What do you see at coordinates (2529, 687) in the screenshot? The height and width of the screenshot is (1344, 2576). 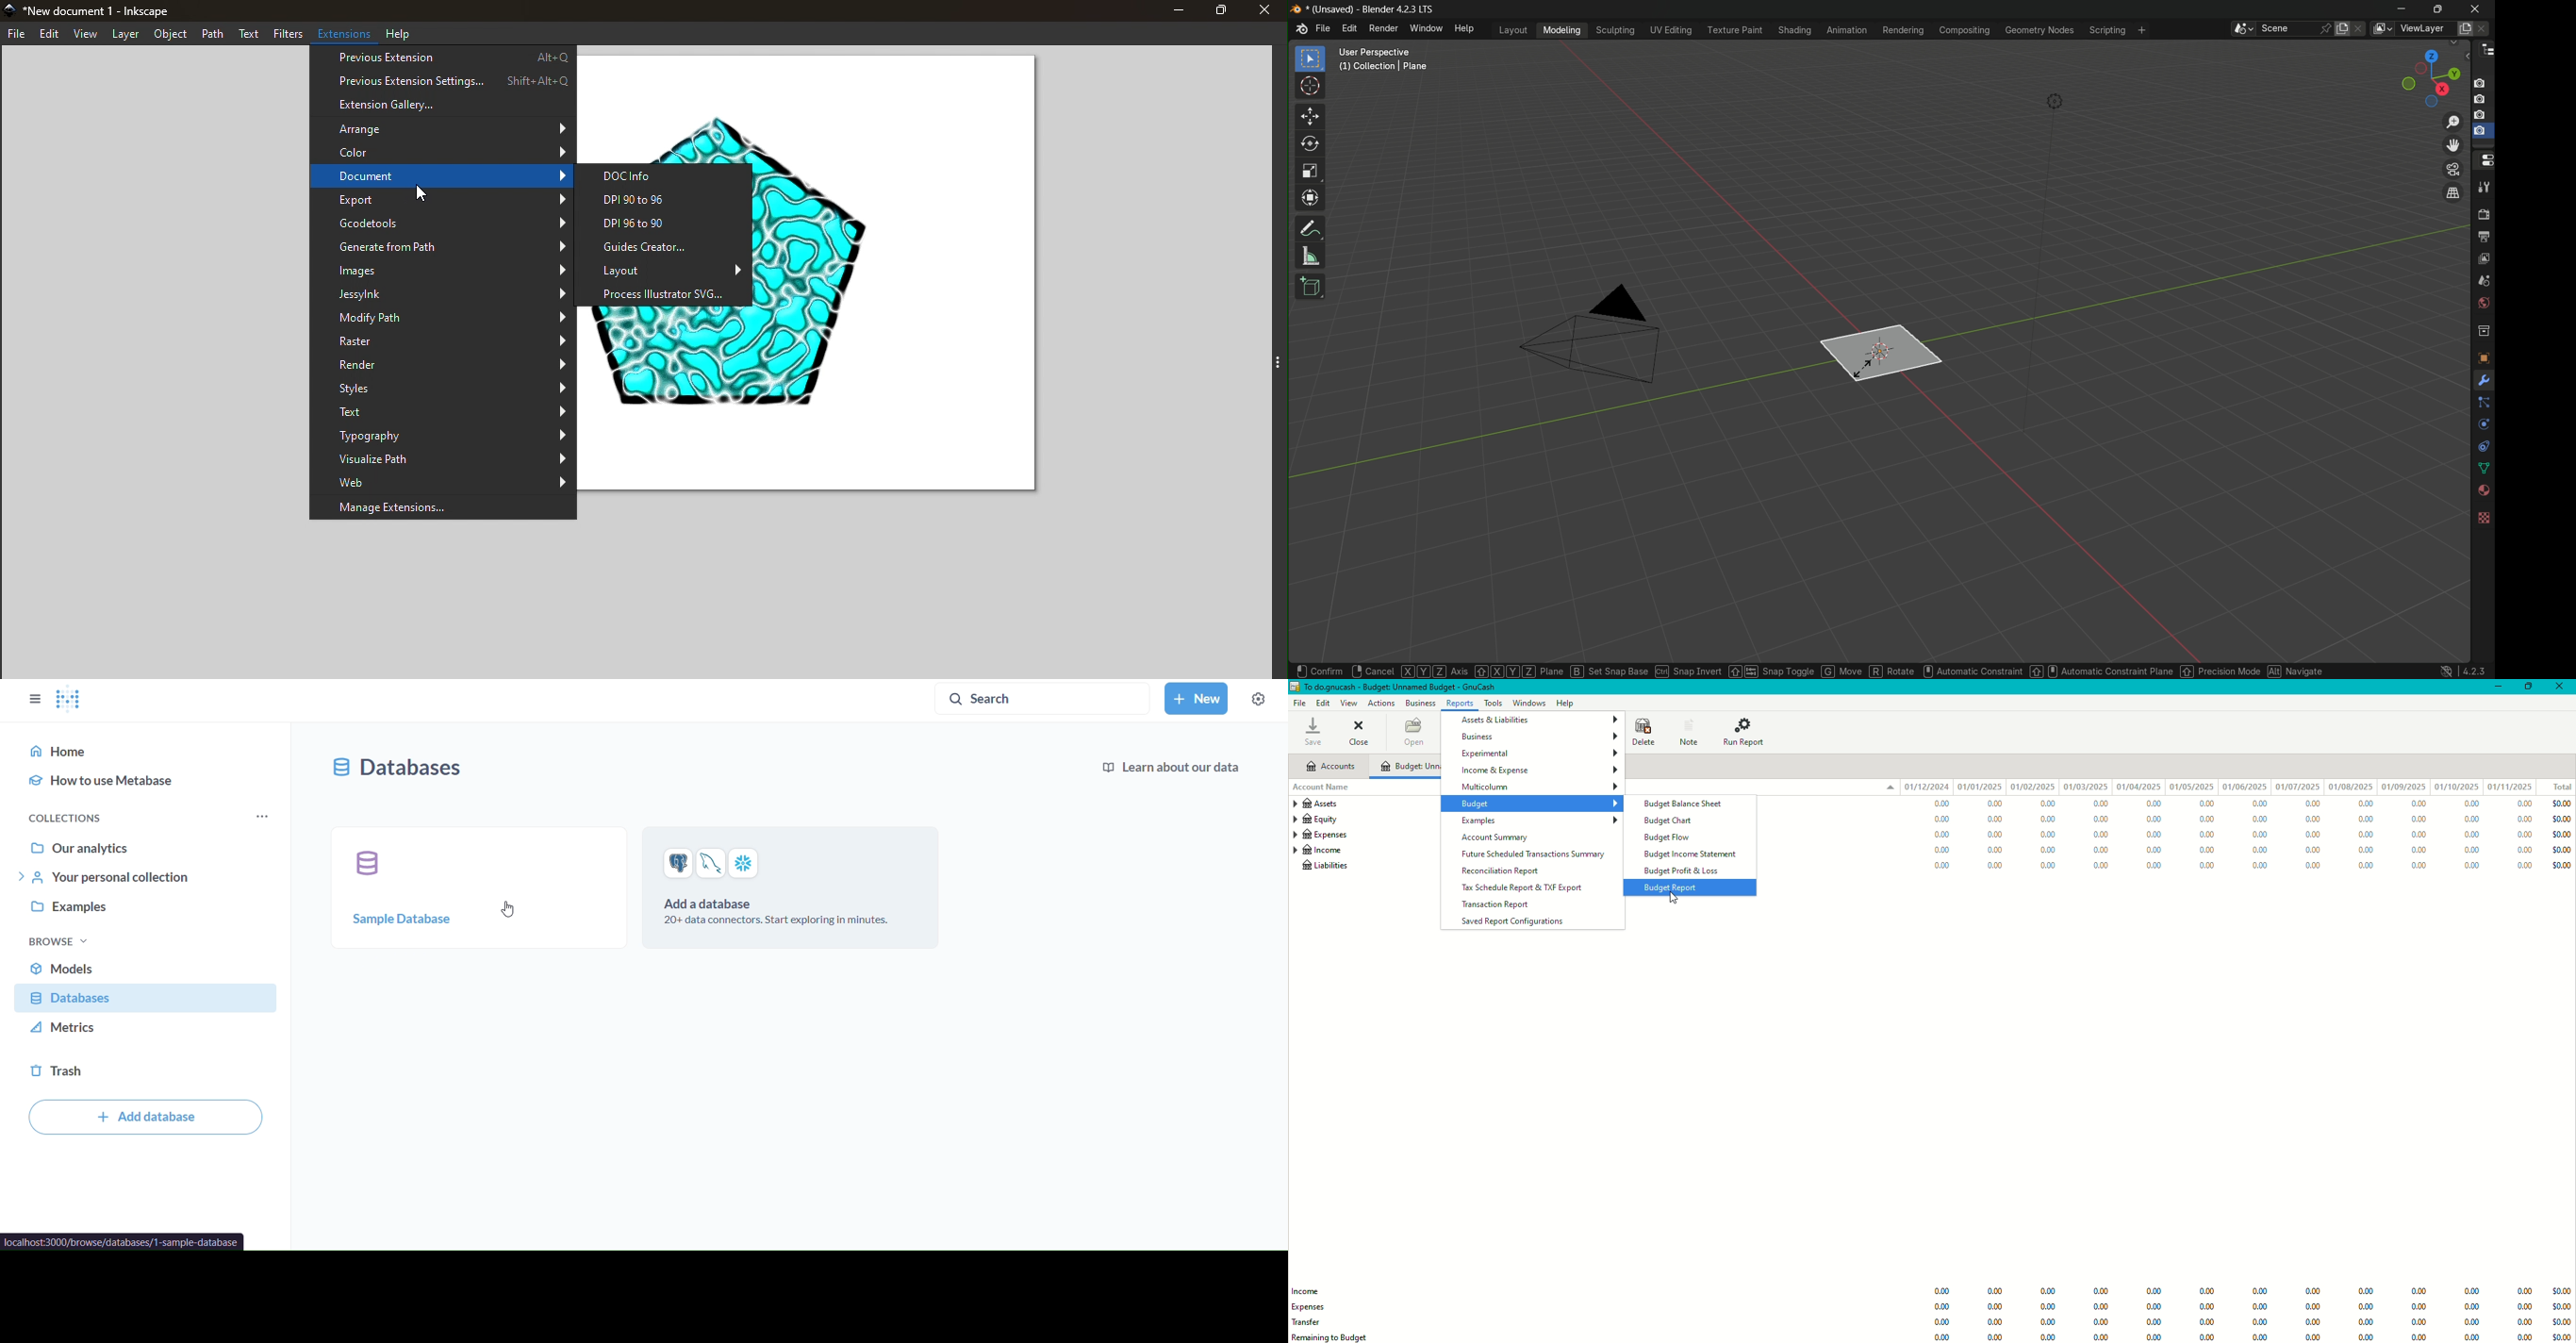 I see `Restore` at bounding box center [2529, 687].